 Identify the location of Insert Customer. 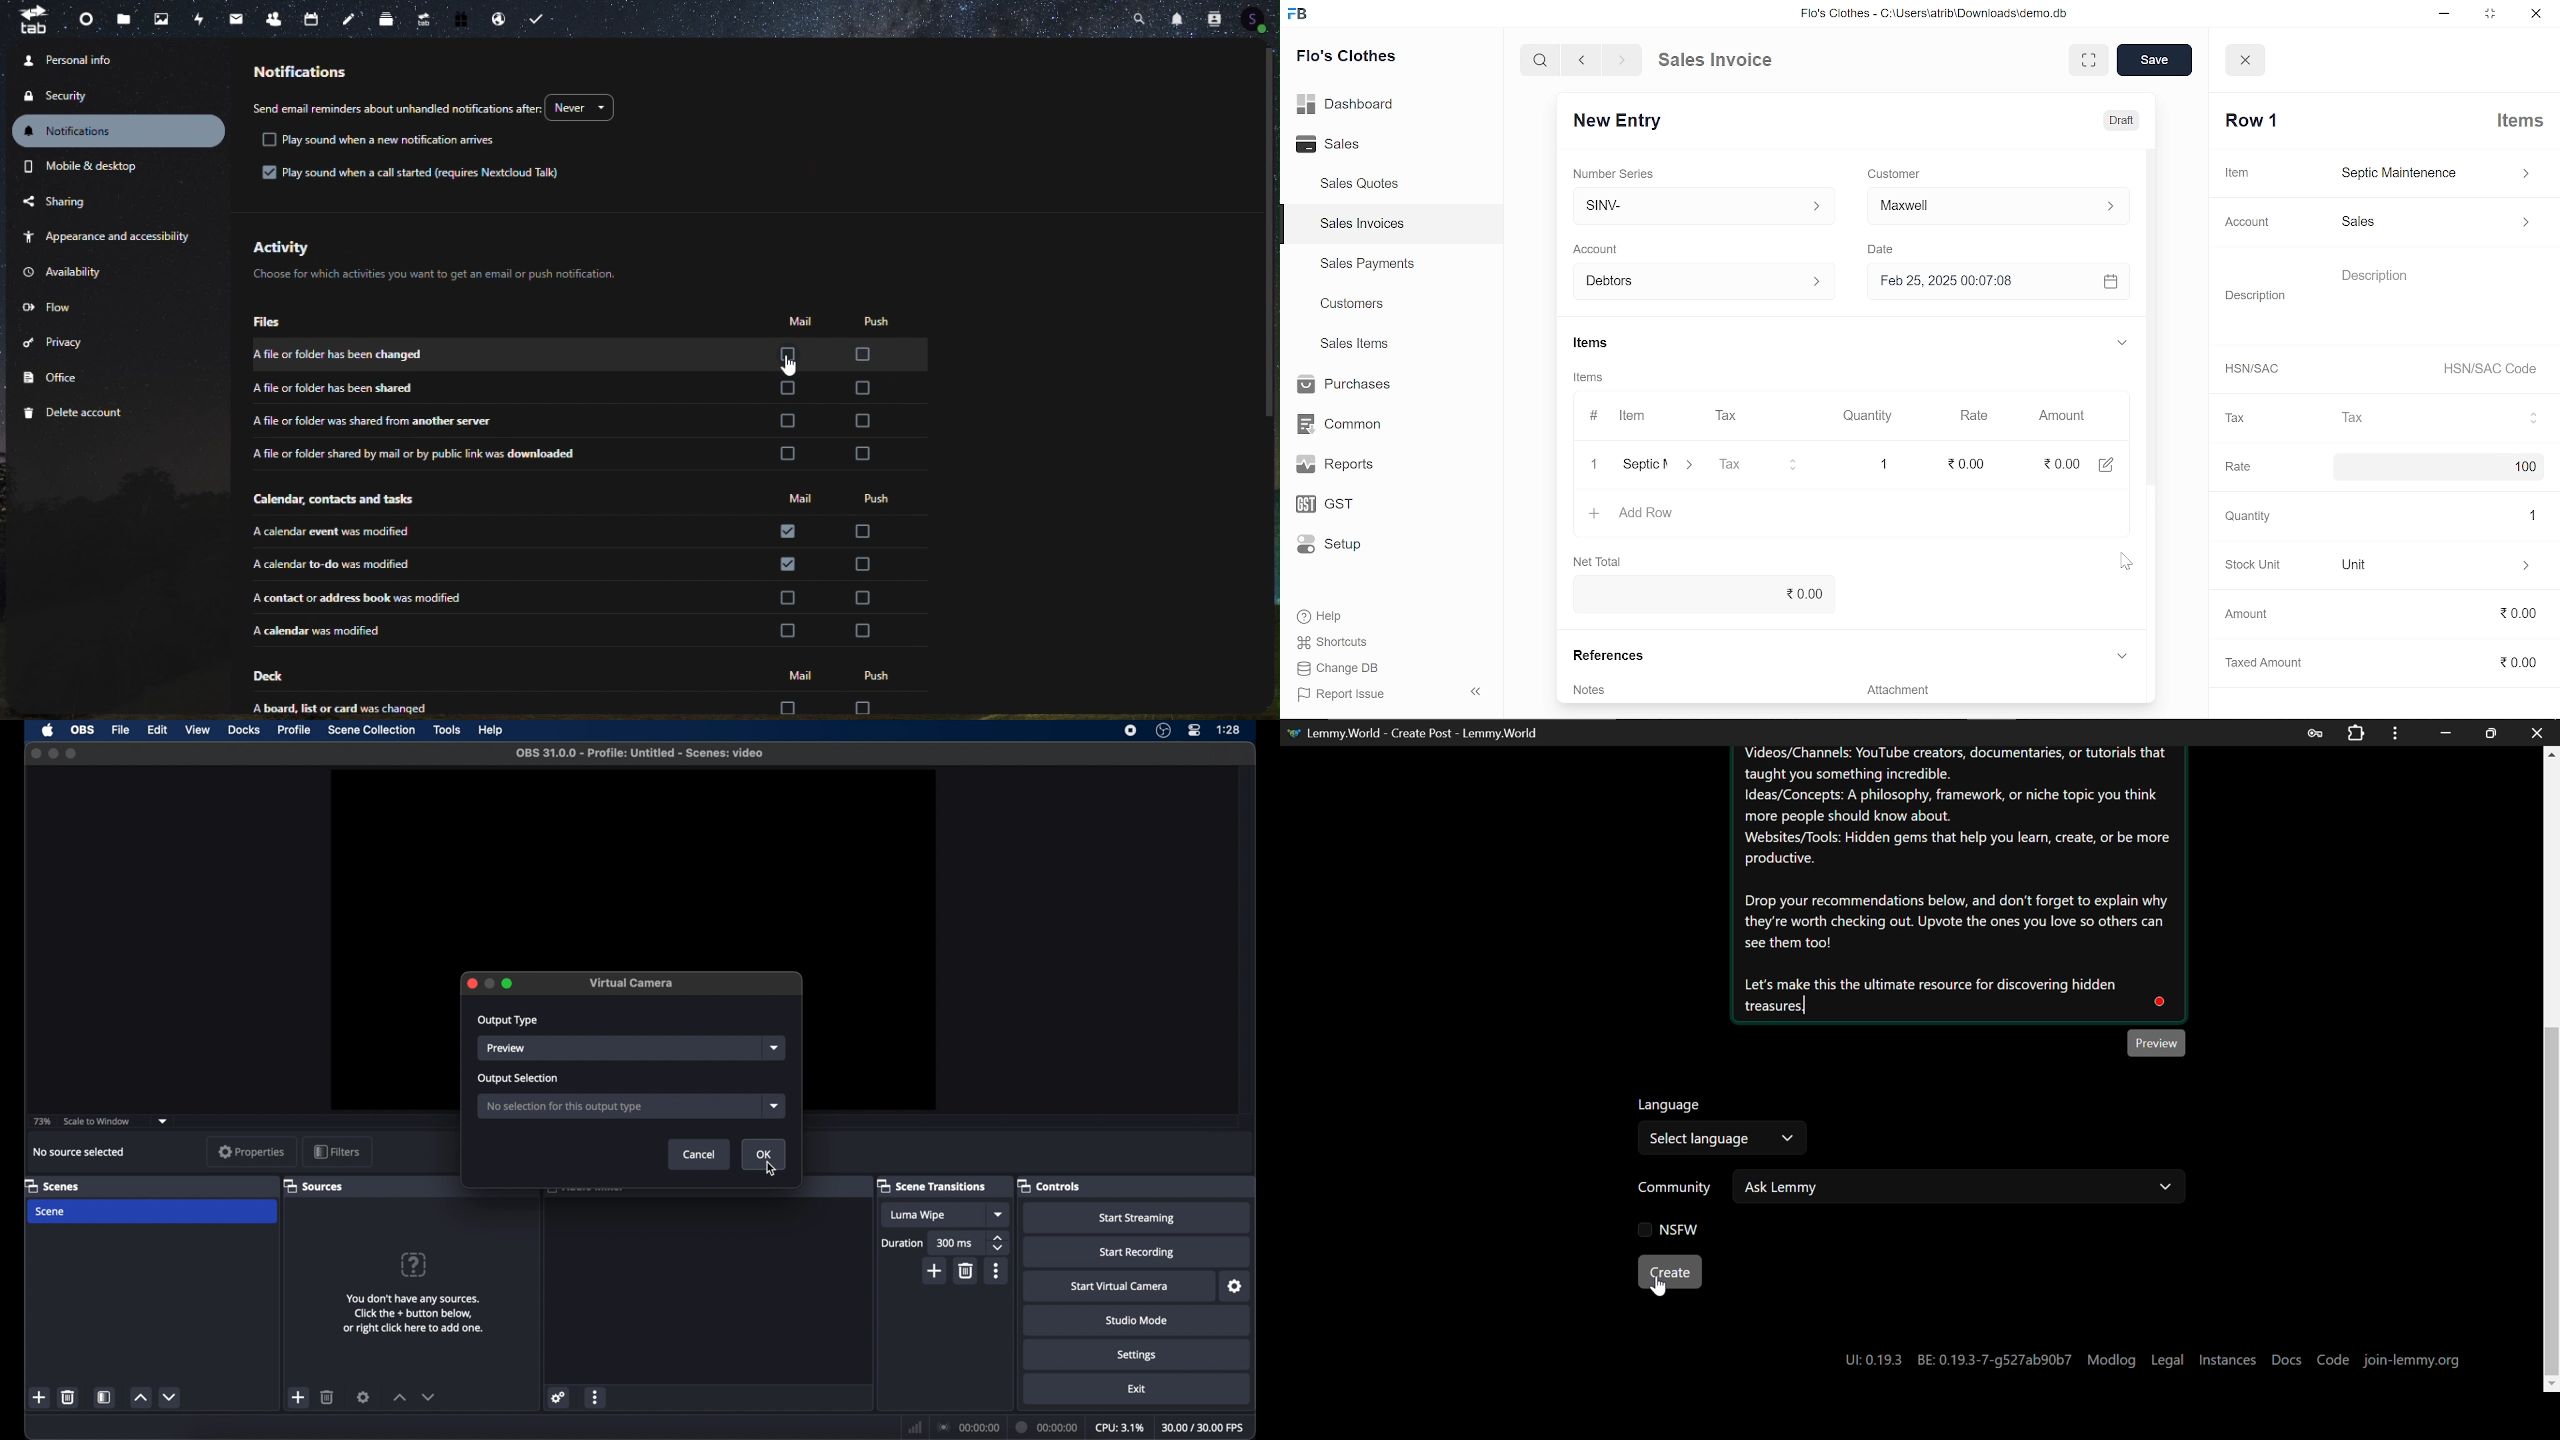
(1995, 205).